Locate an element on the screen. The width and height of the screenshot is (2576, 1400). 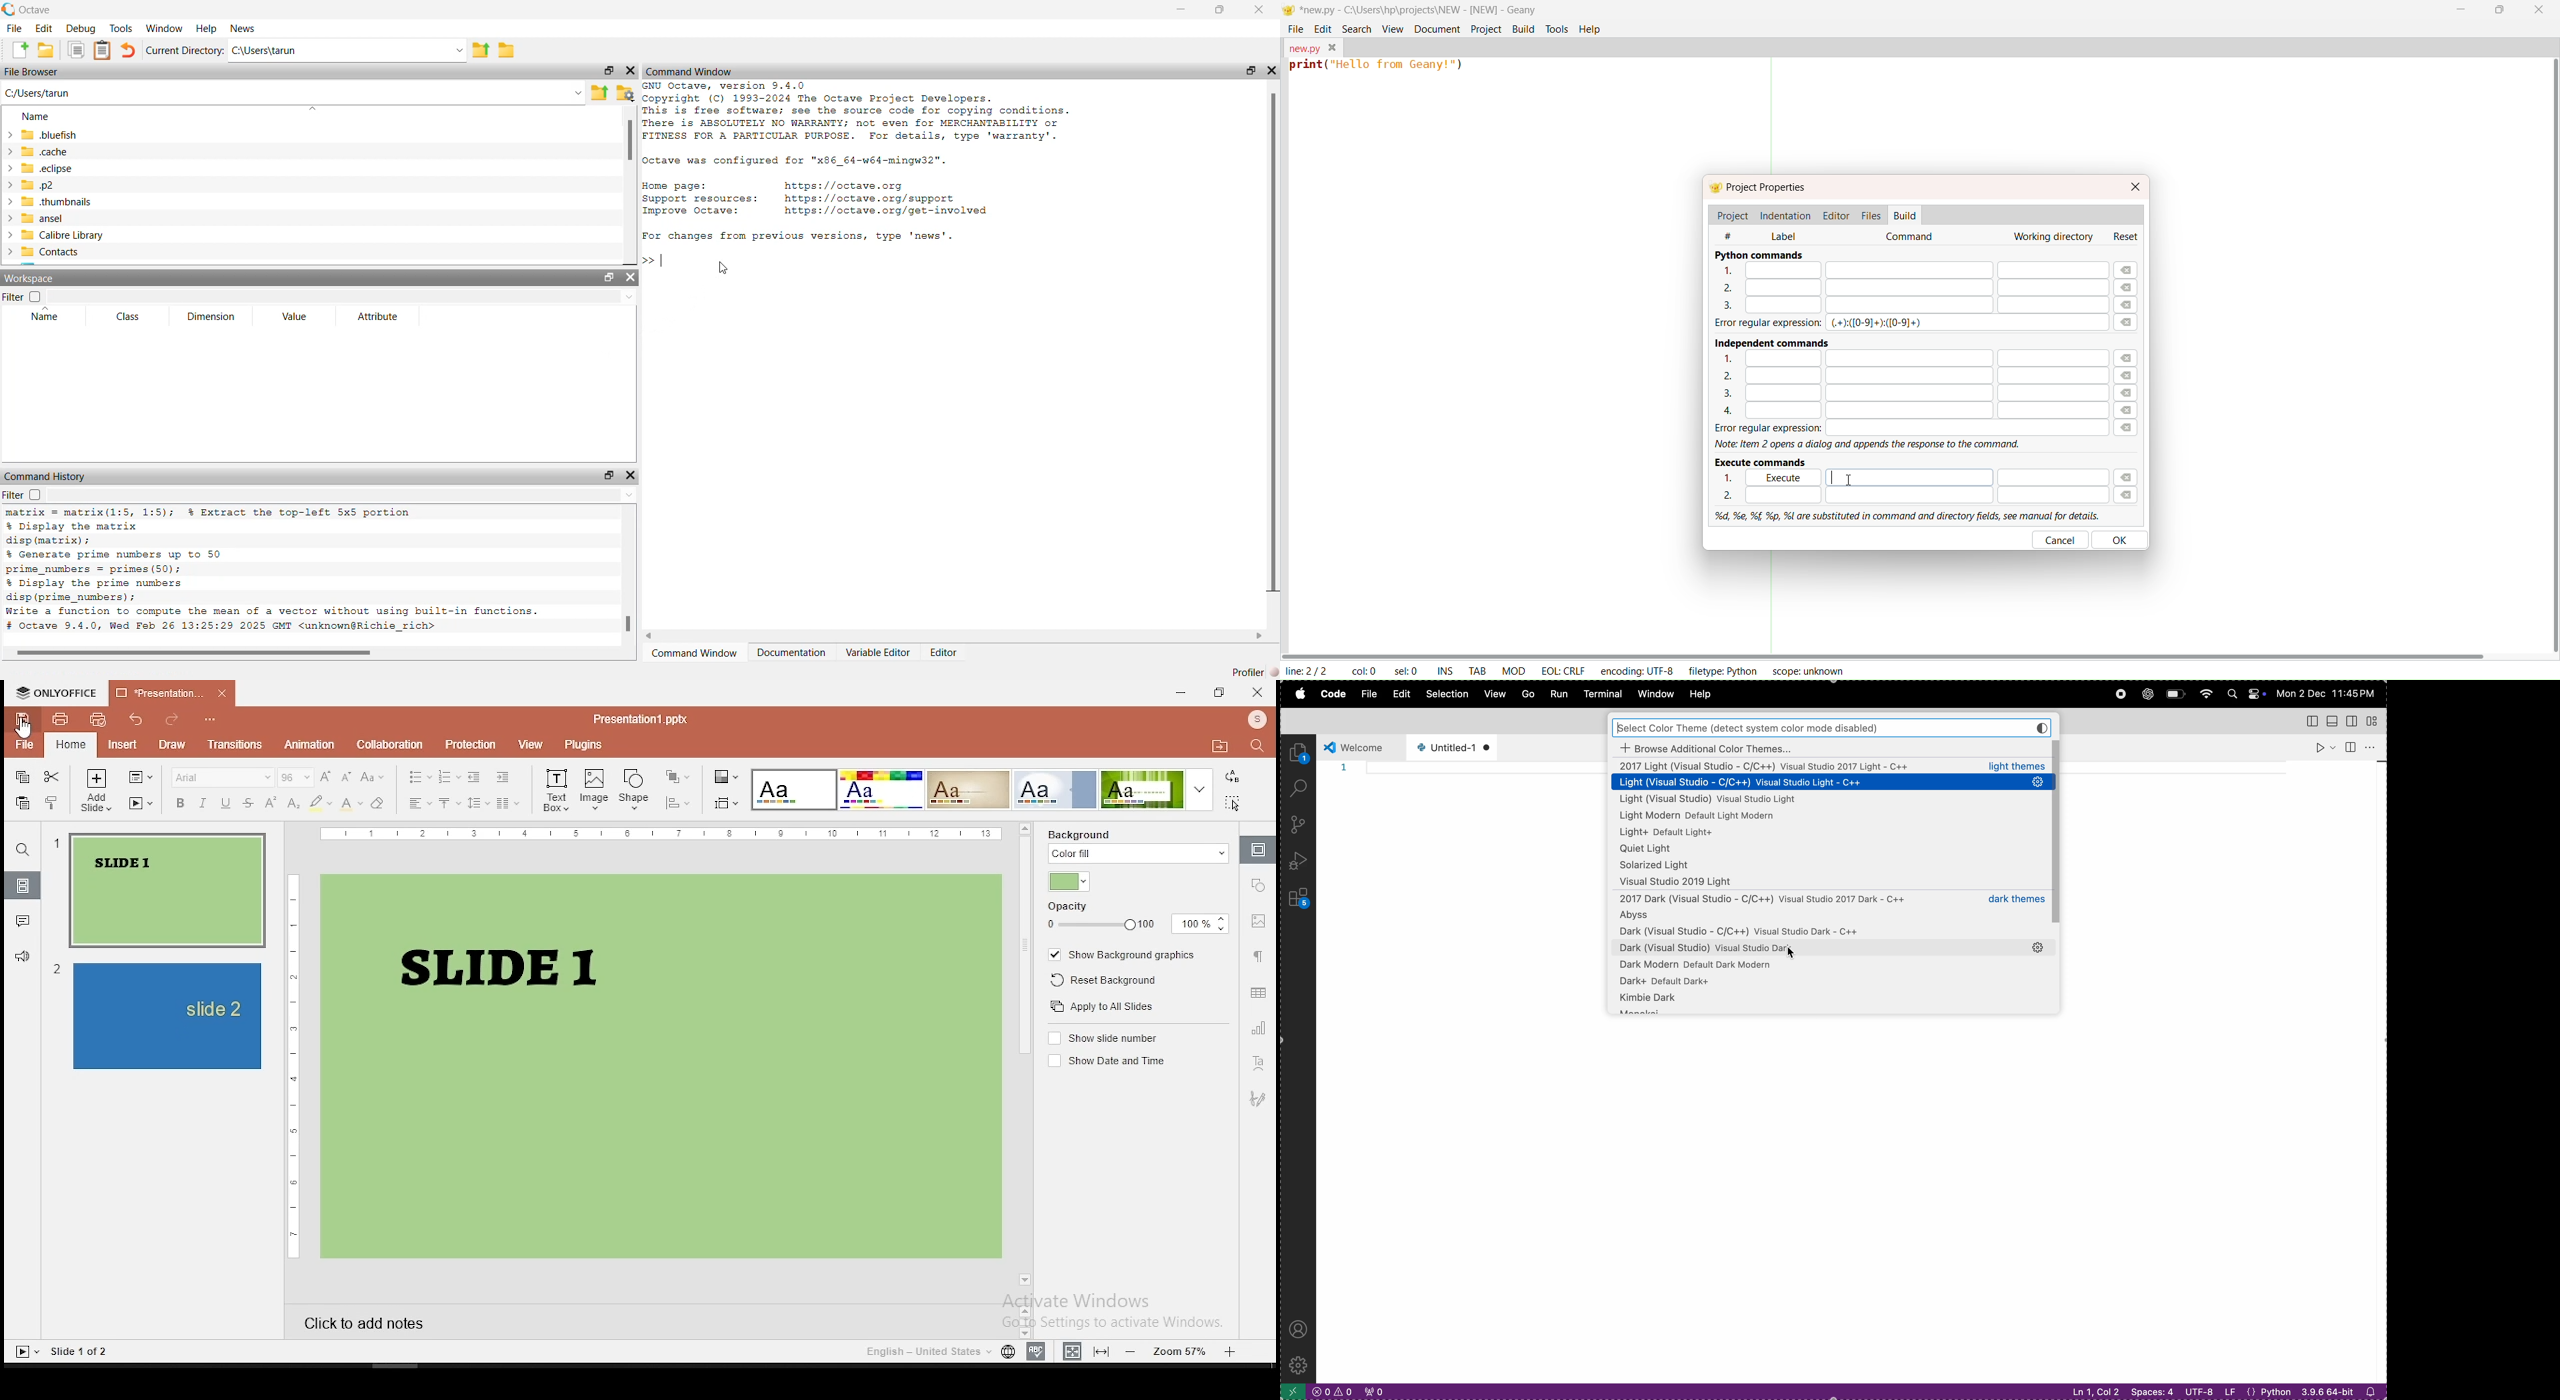
profile is located at coordinates (1258, 720).